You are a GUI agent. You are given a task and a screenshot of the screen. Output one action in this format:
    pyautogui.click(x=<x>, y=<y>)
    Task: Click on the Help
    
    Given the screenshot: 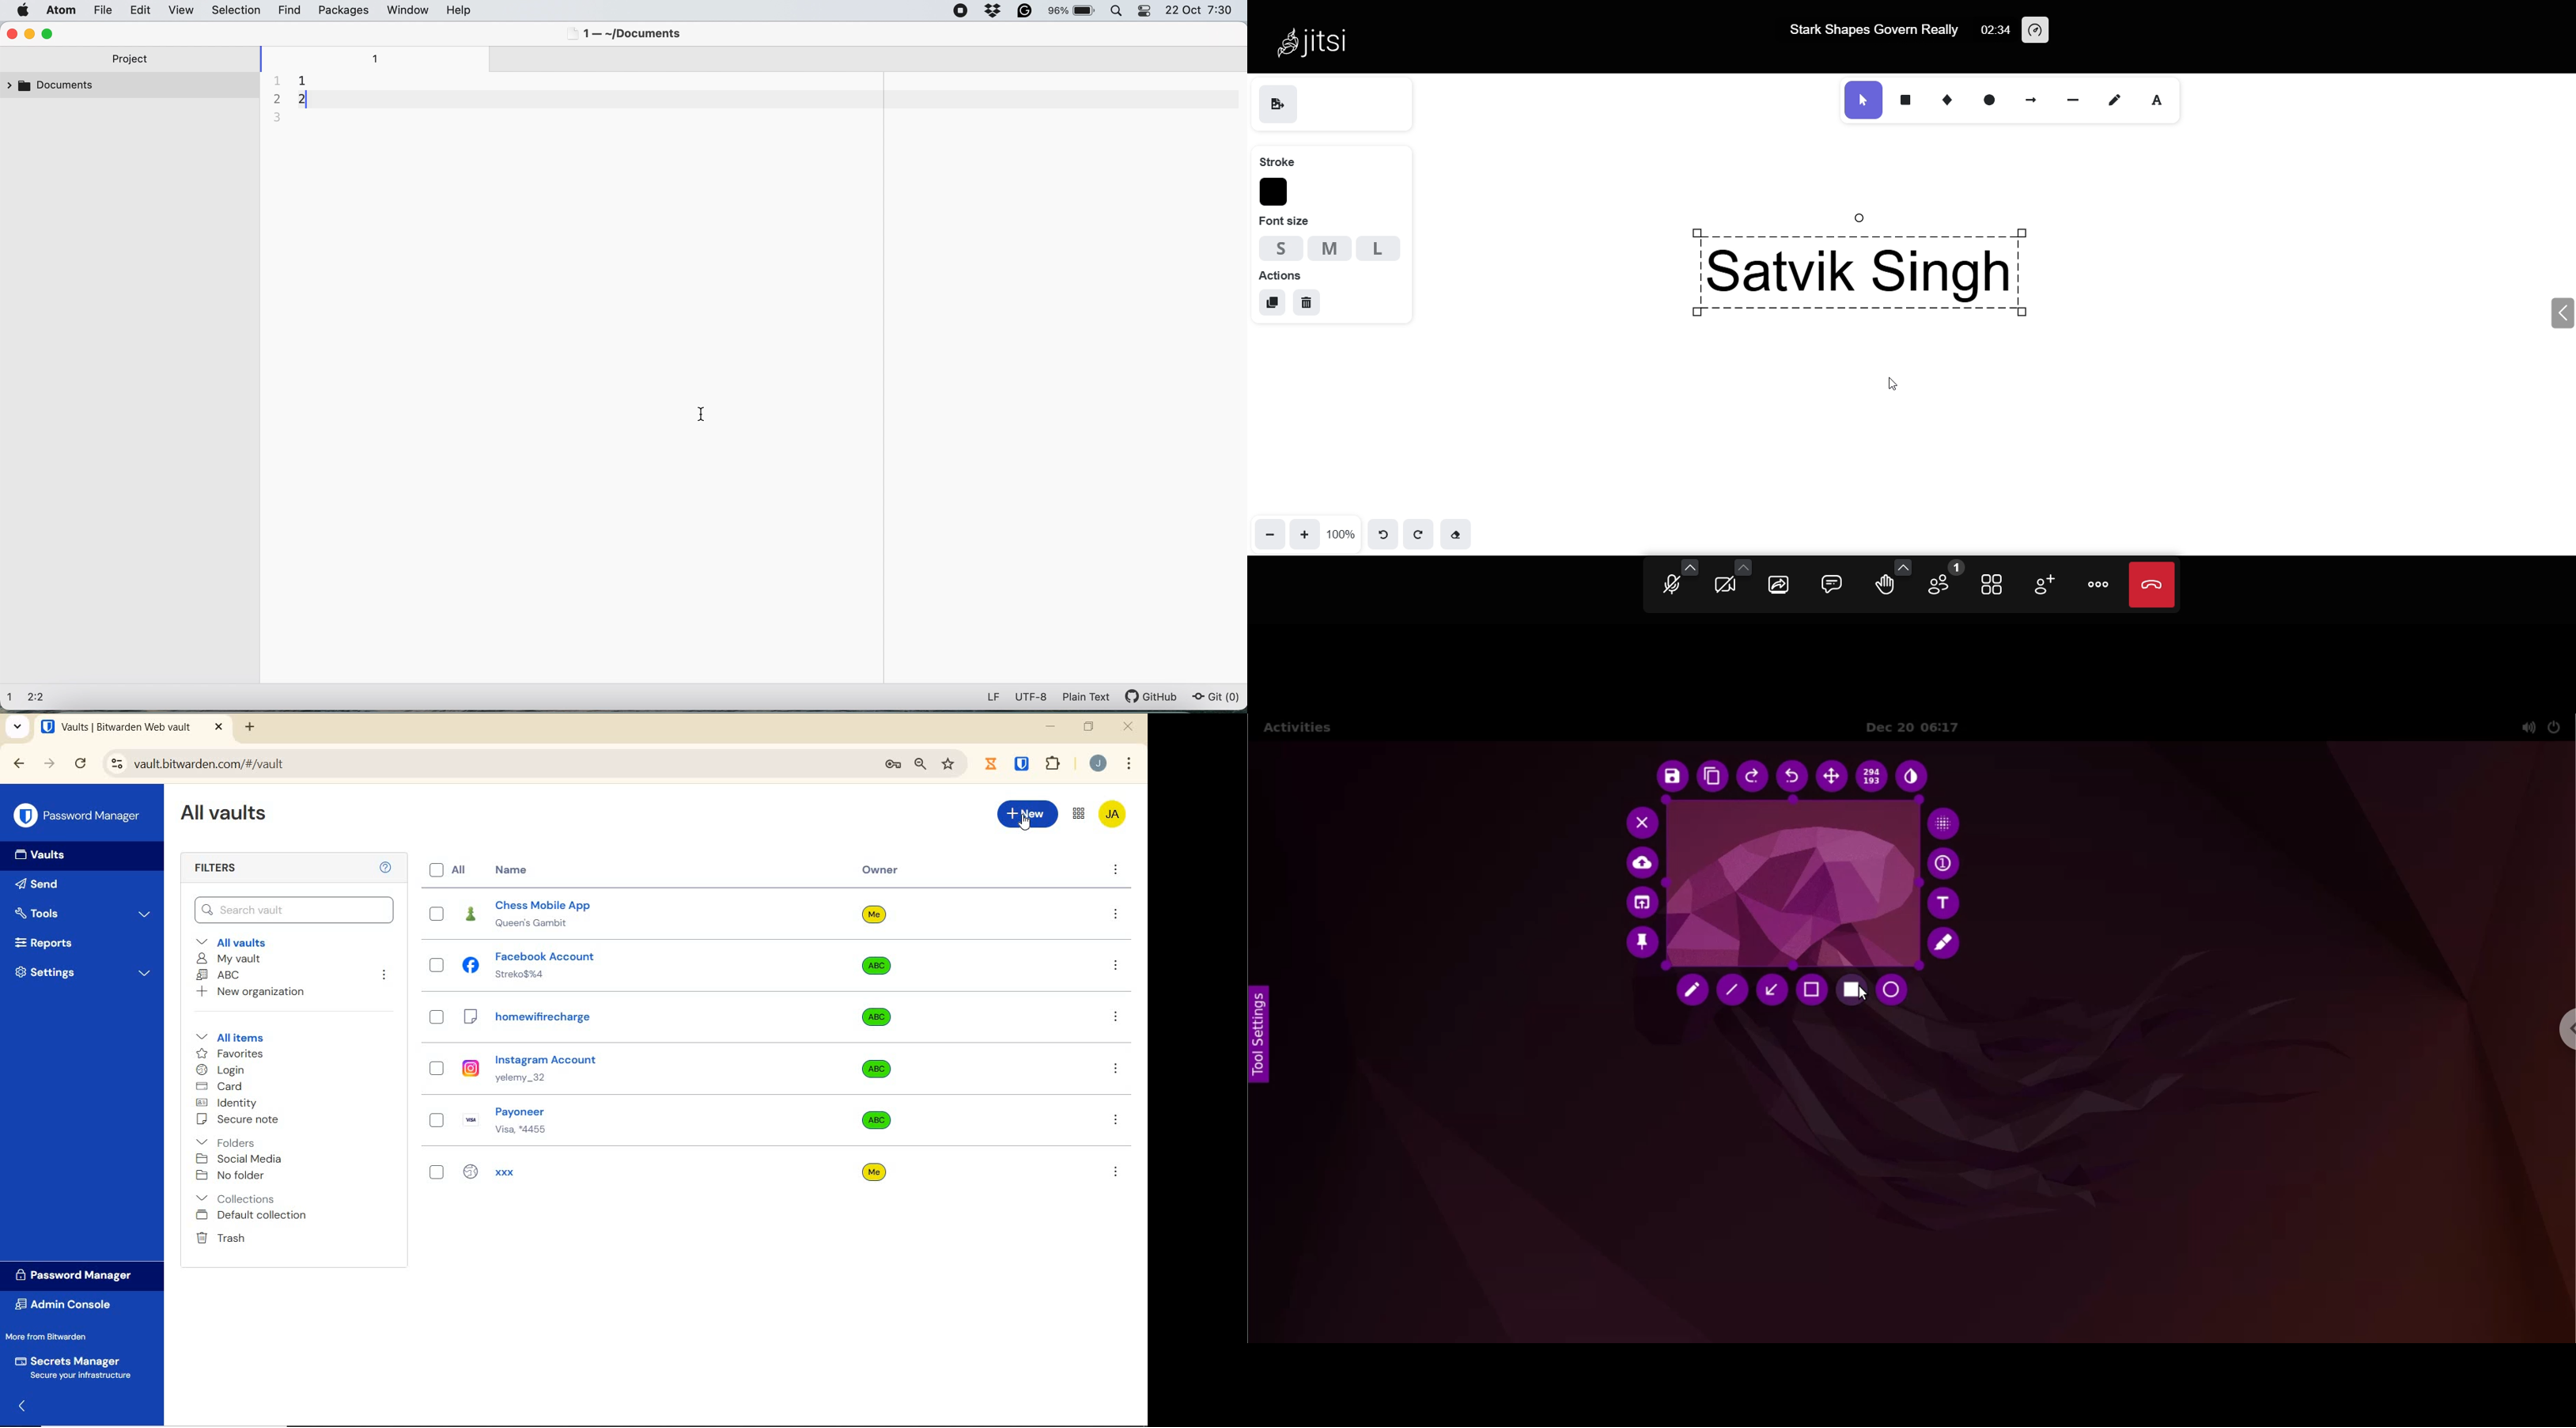 What is the action you would take?
    pyautogui.click(x=384, y=868)
    